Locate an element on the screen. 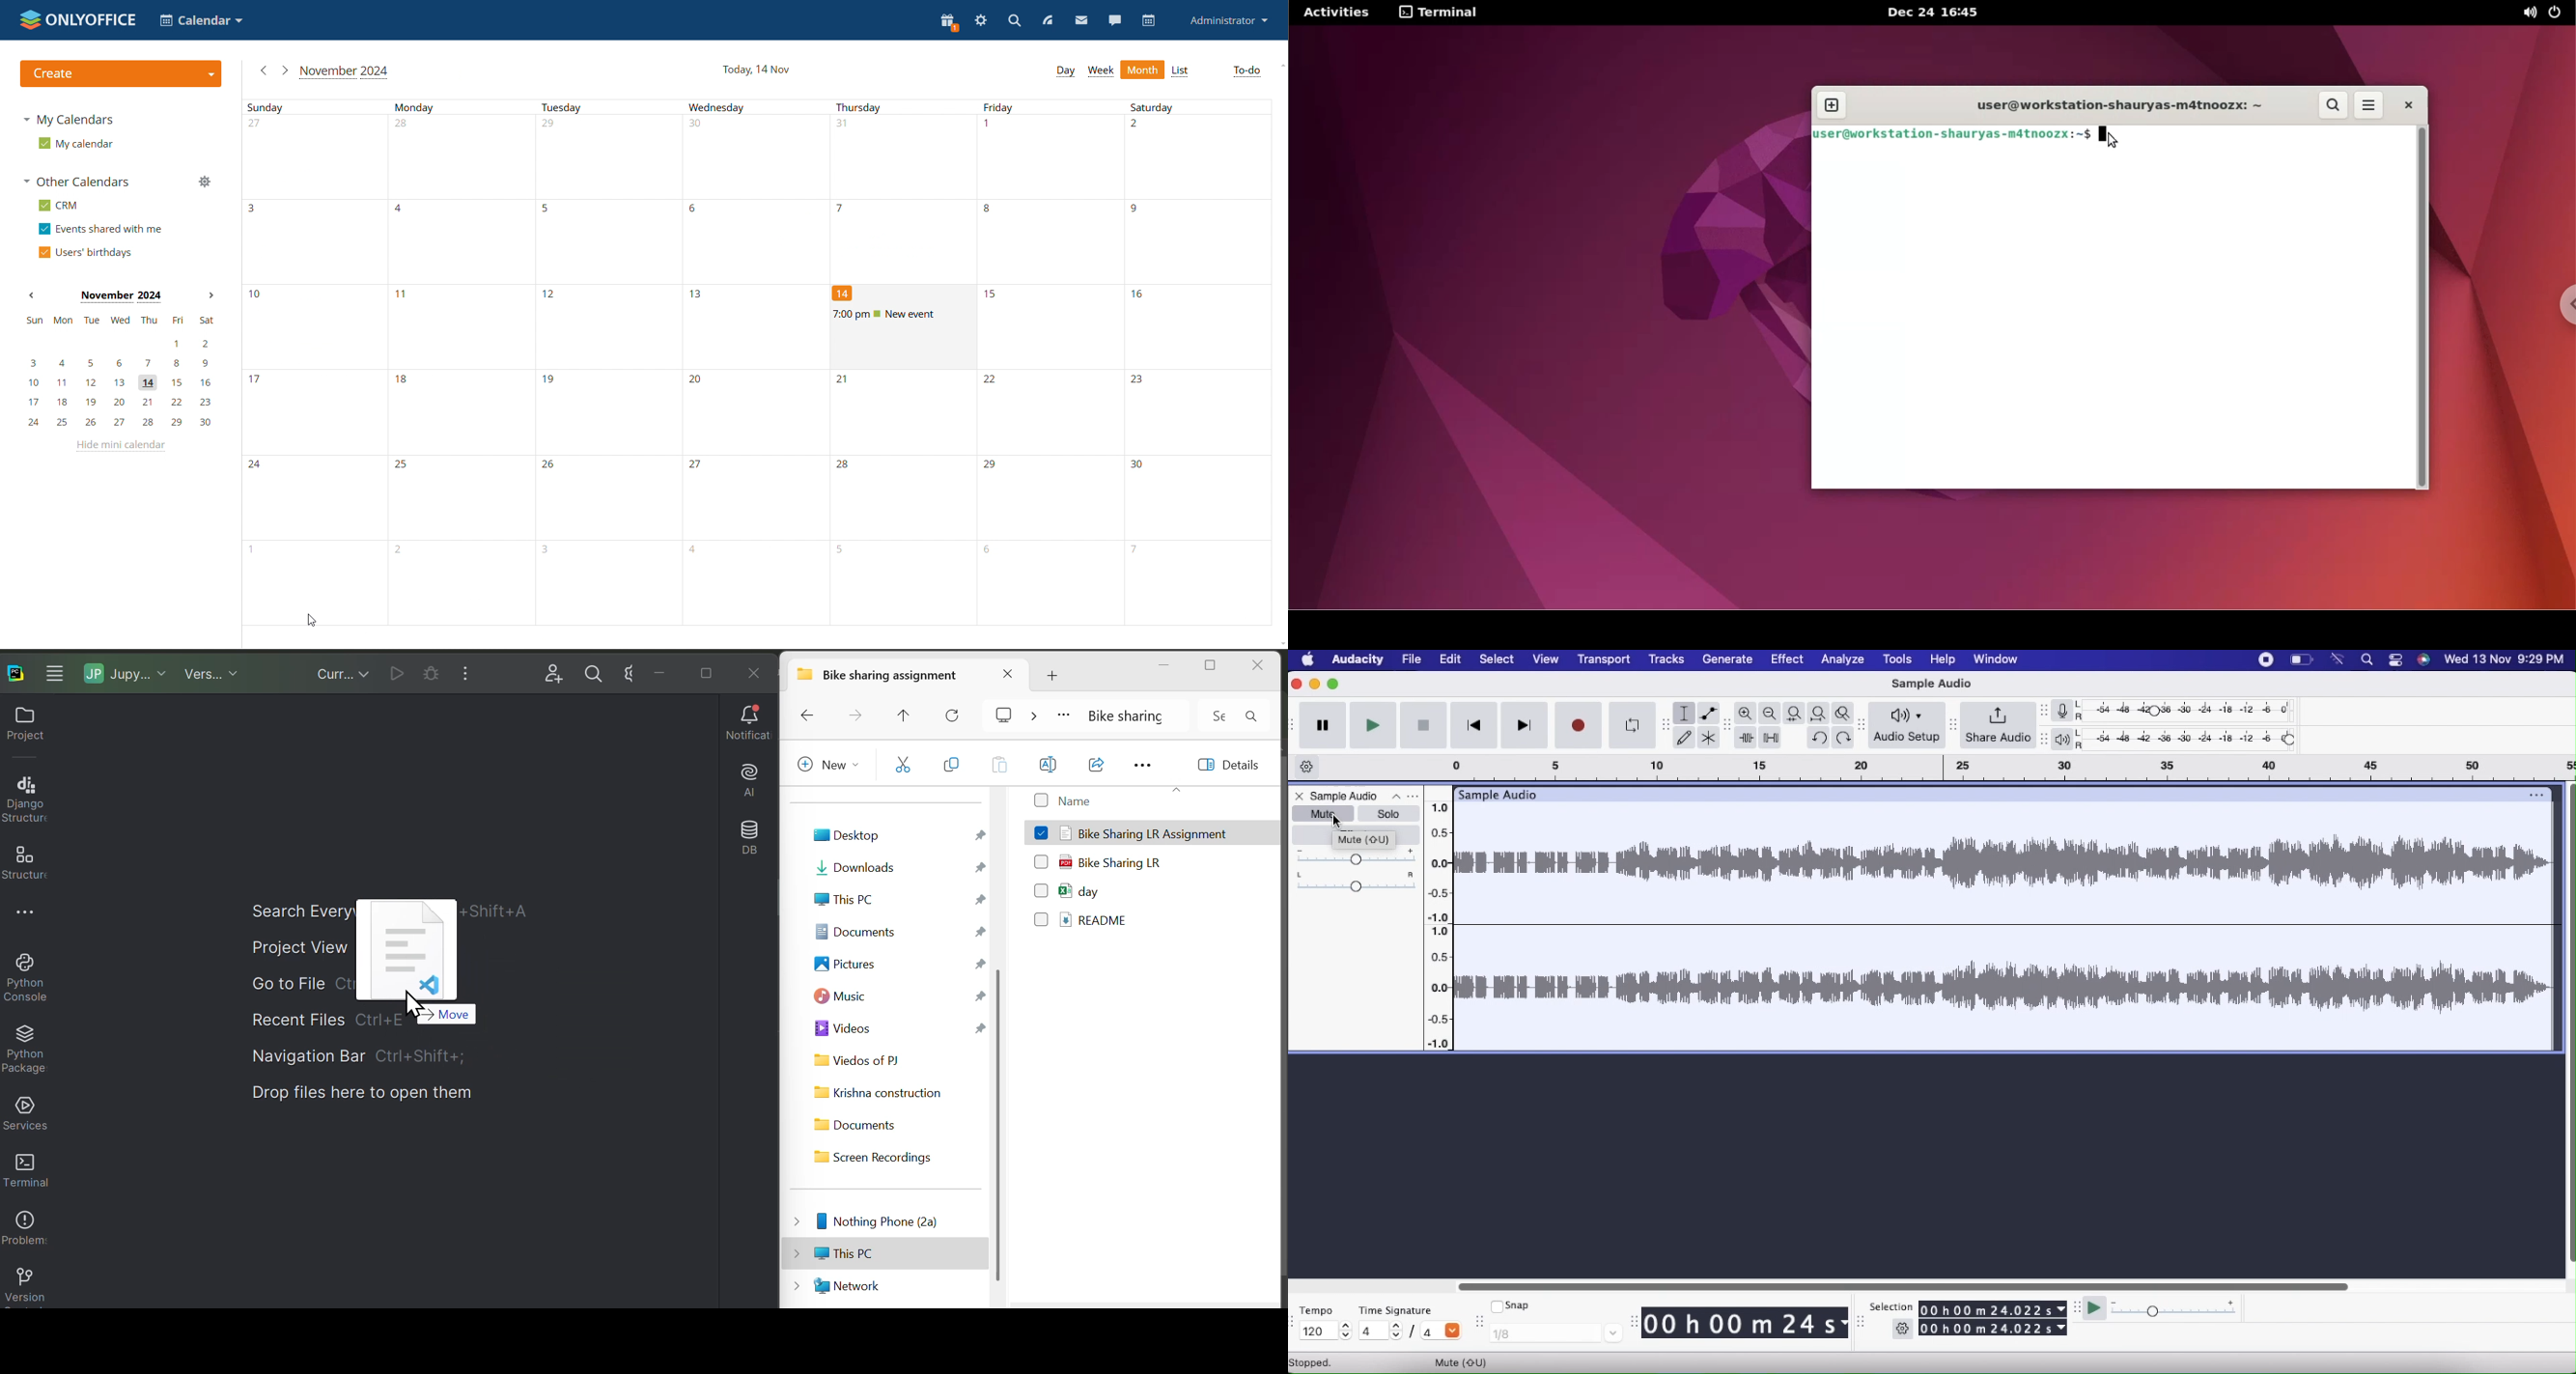  Mute is located at coordinates (1321, 813).